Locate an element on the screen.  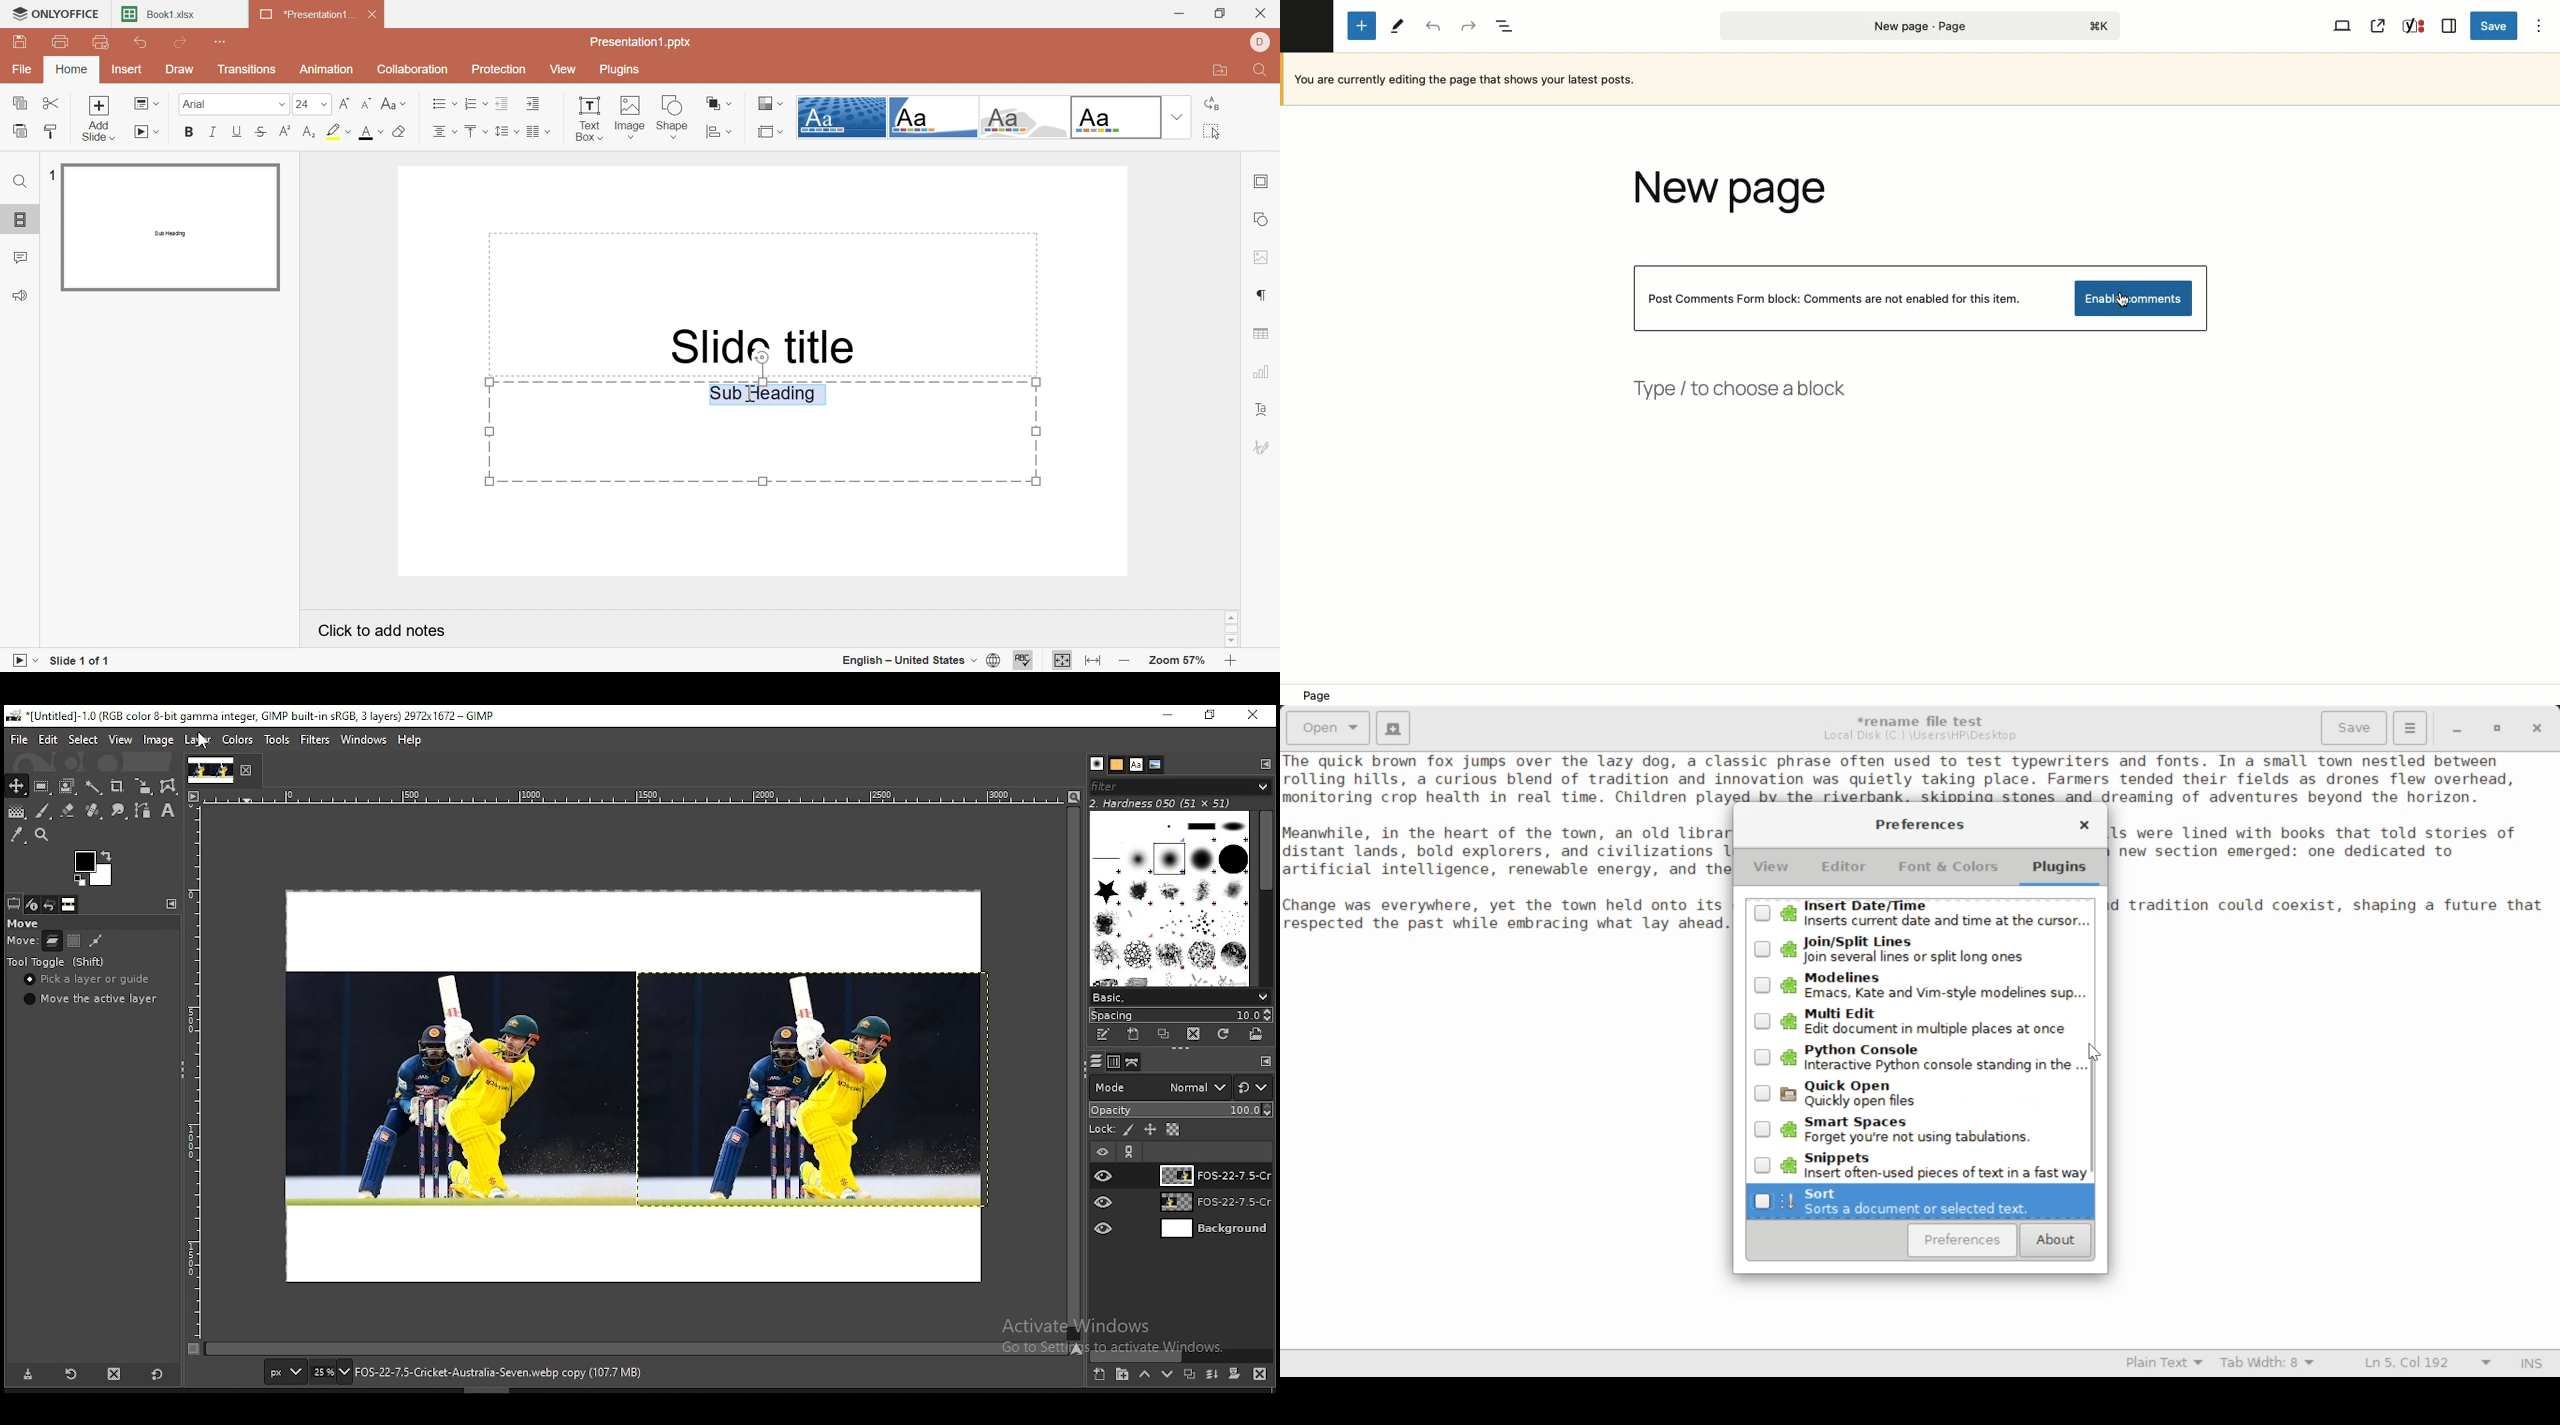
View Tab is located at coordinates (1771, 870).